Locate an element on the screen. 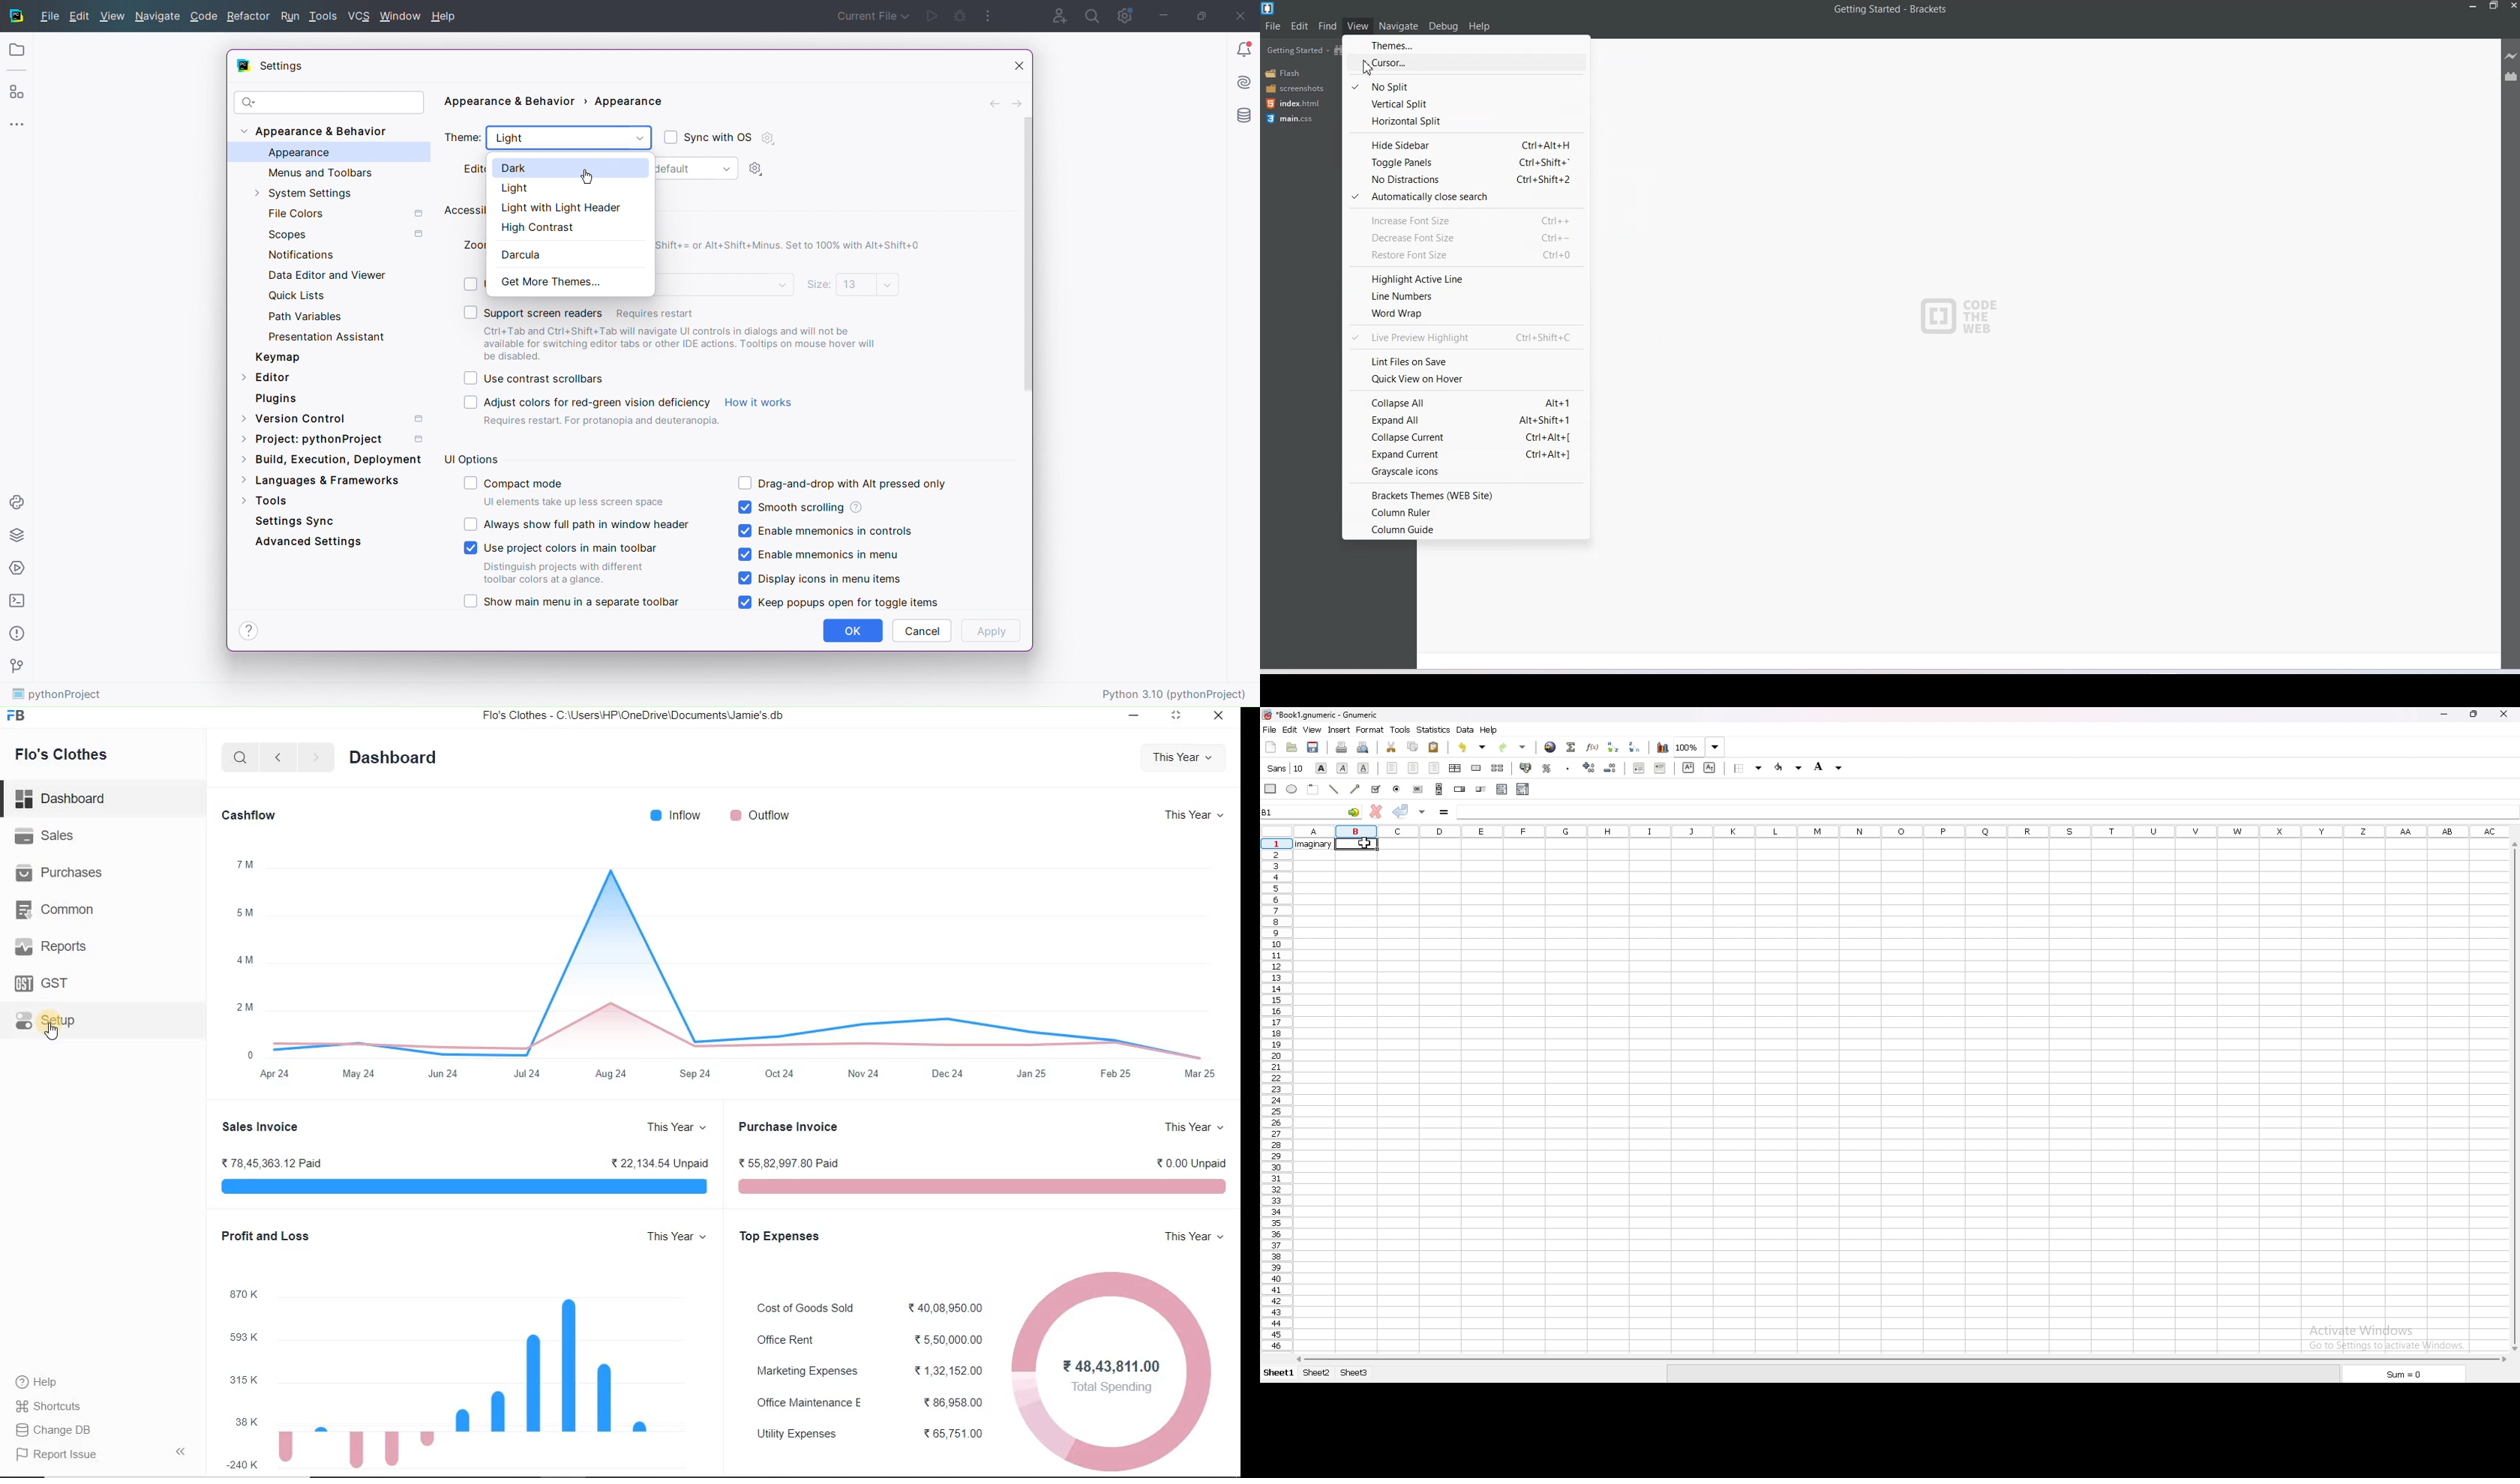  view is located at coordinates (1312, 730).